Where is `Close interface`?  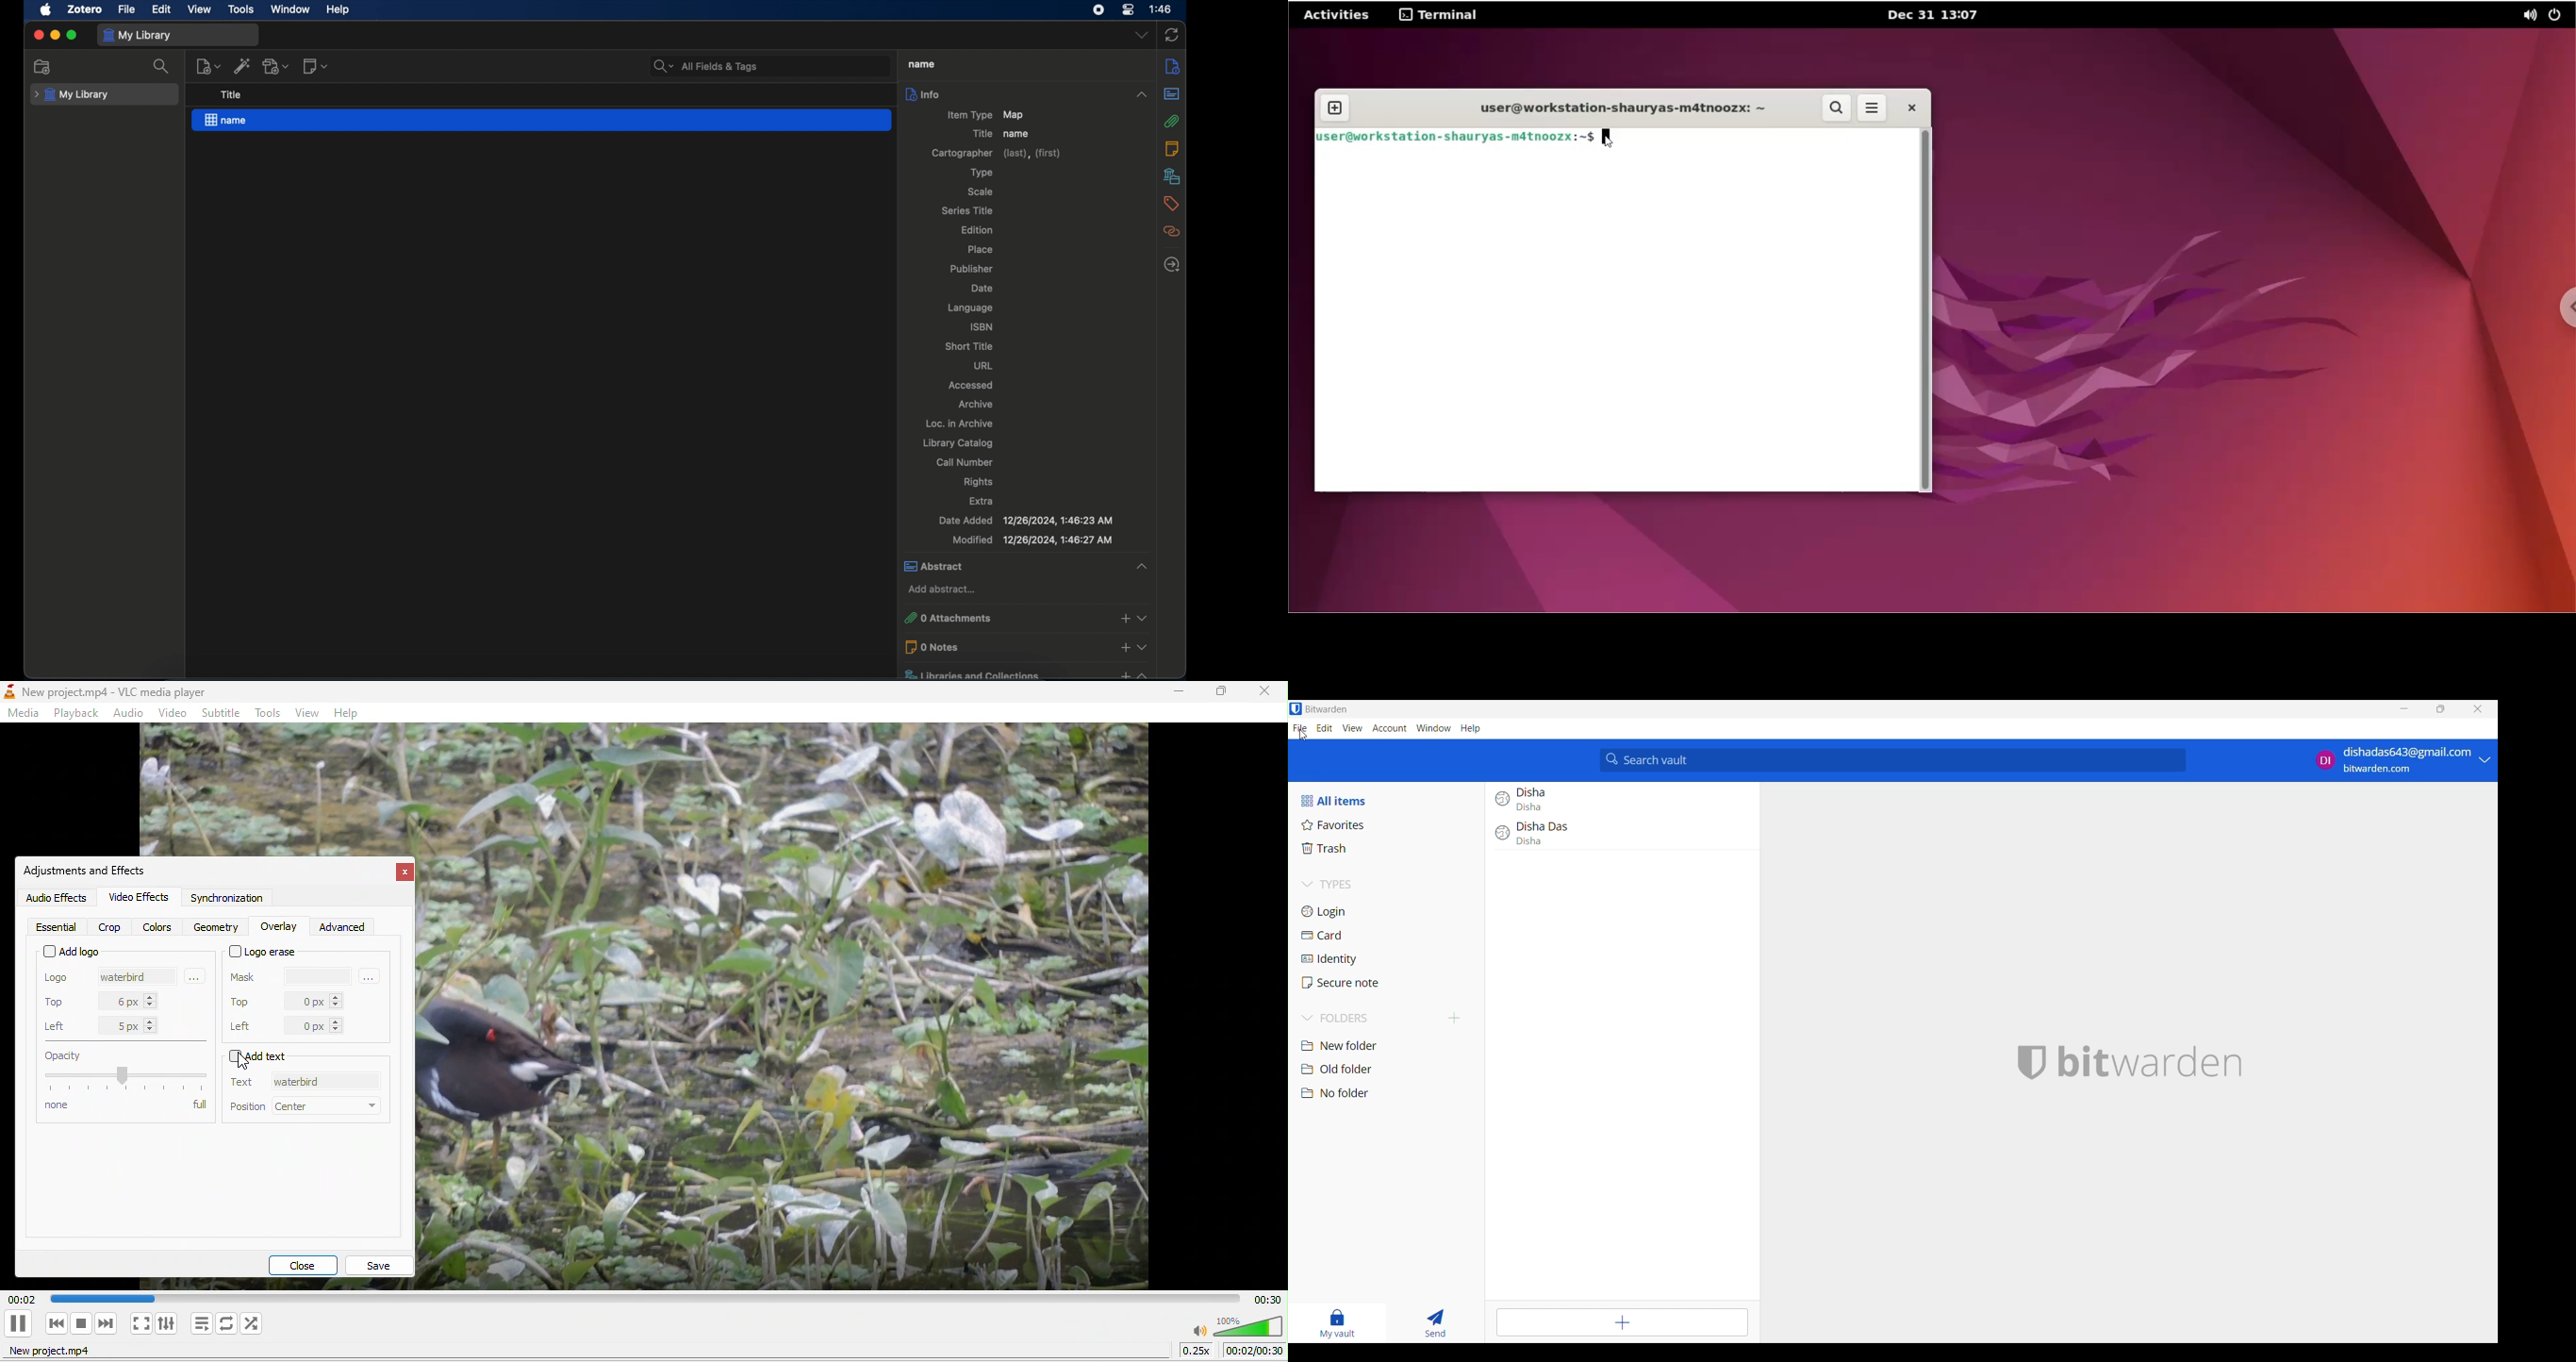
Close interface is located at coordinates (2478, 709).